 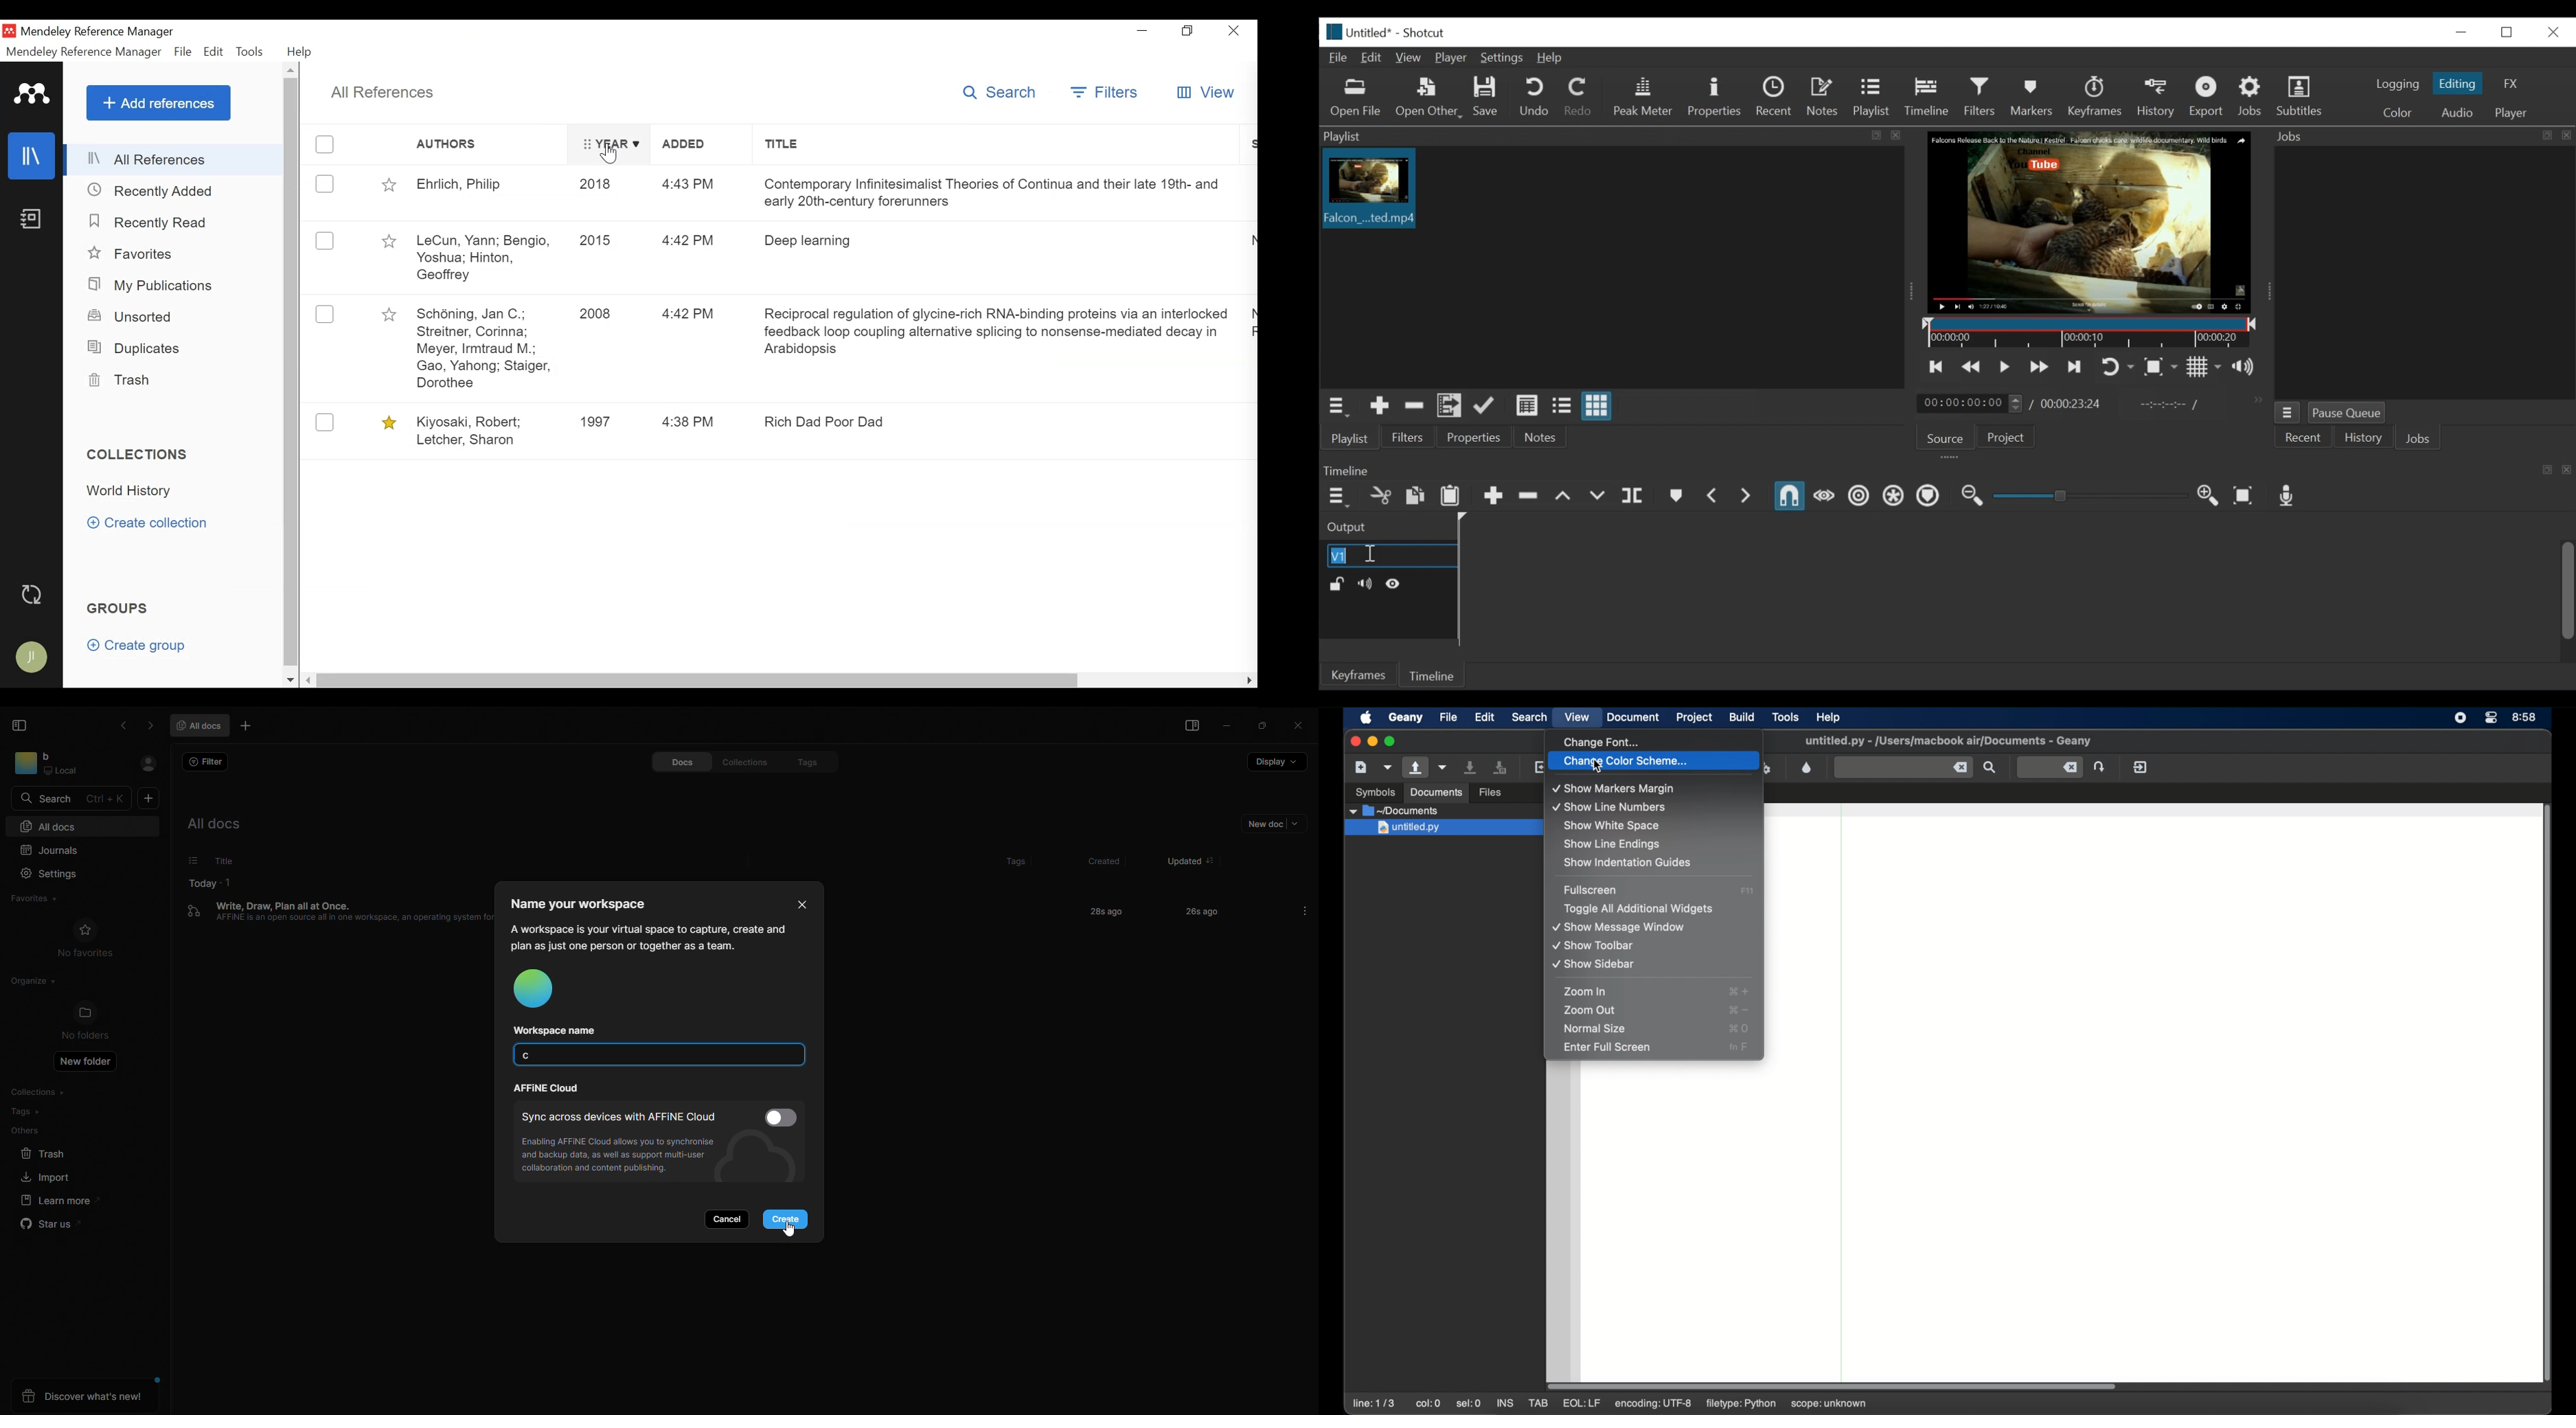 What do you see at coordinates (690, 422) in the screenshot?
I see `4:38 PM` at bounding box center [690, 422].